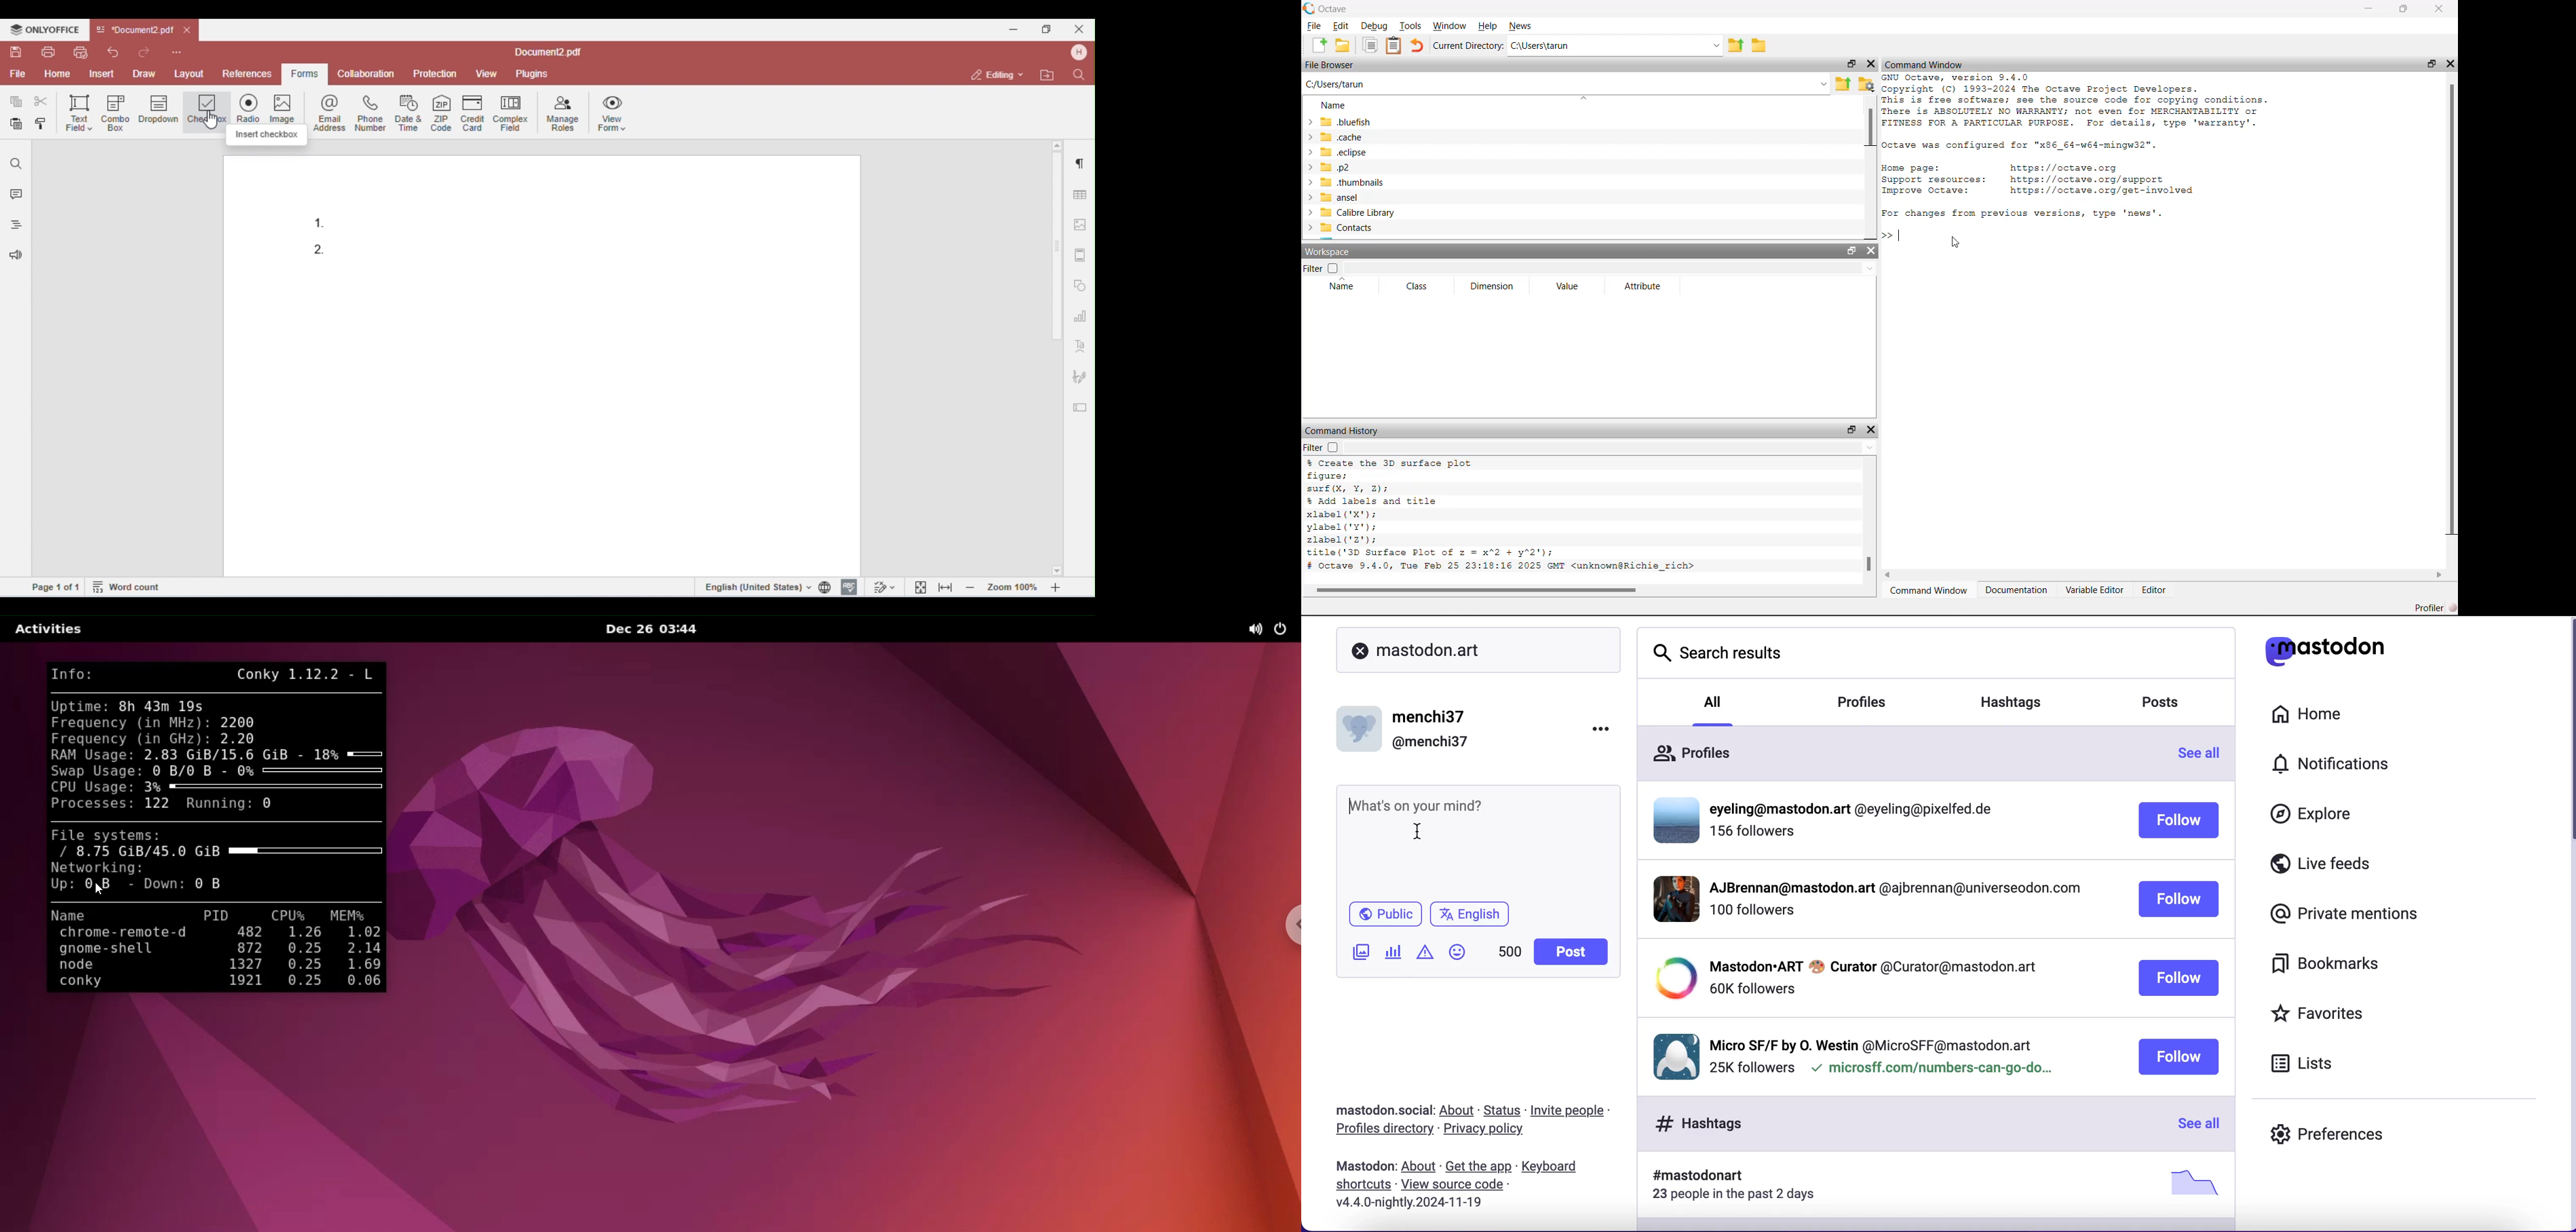 This screenshot has height=1232, width=2576. I want to click on follow, so click(2179, 822).